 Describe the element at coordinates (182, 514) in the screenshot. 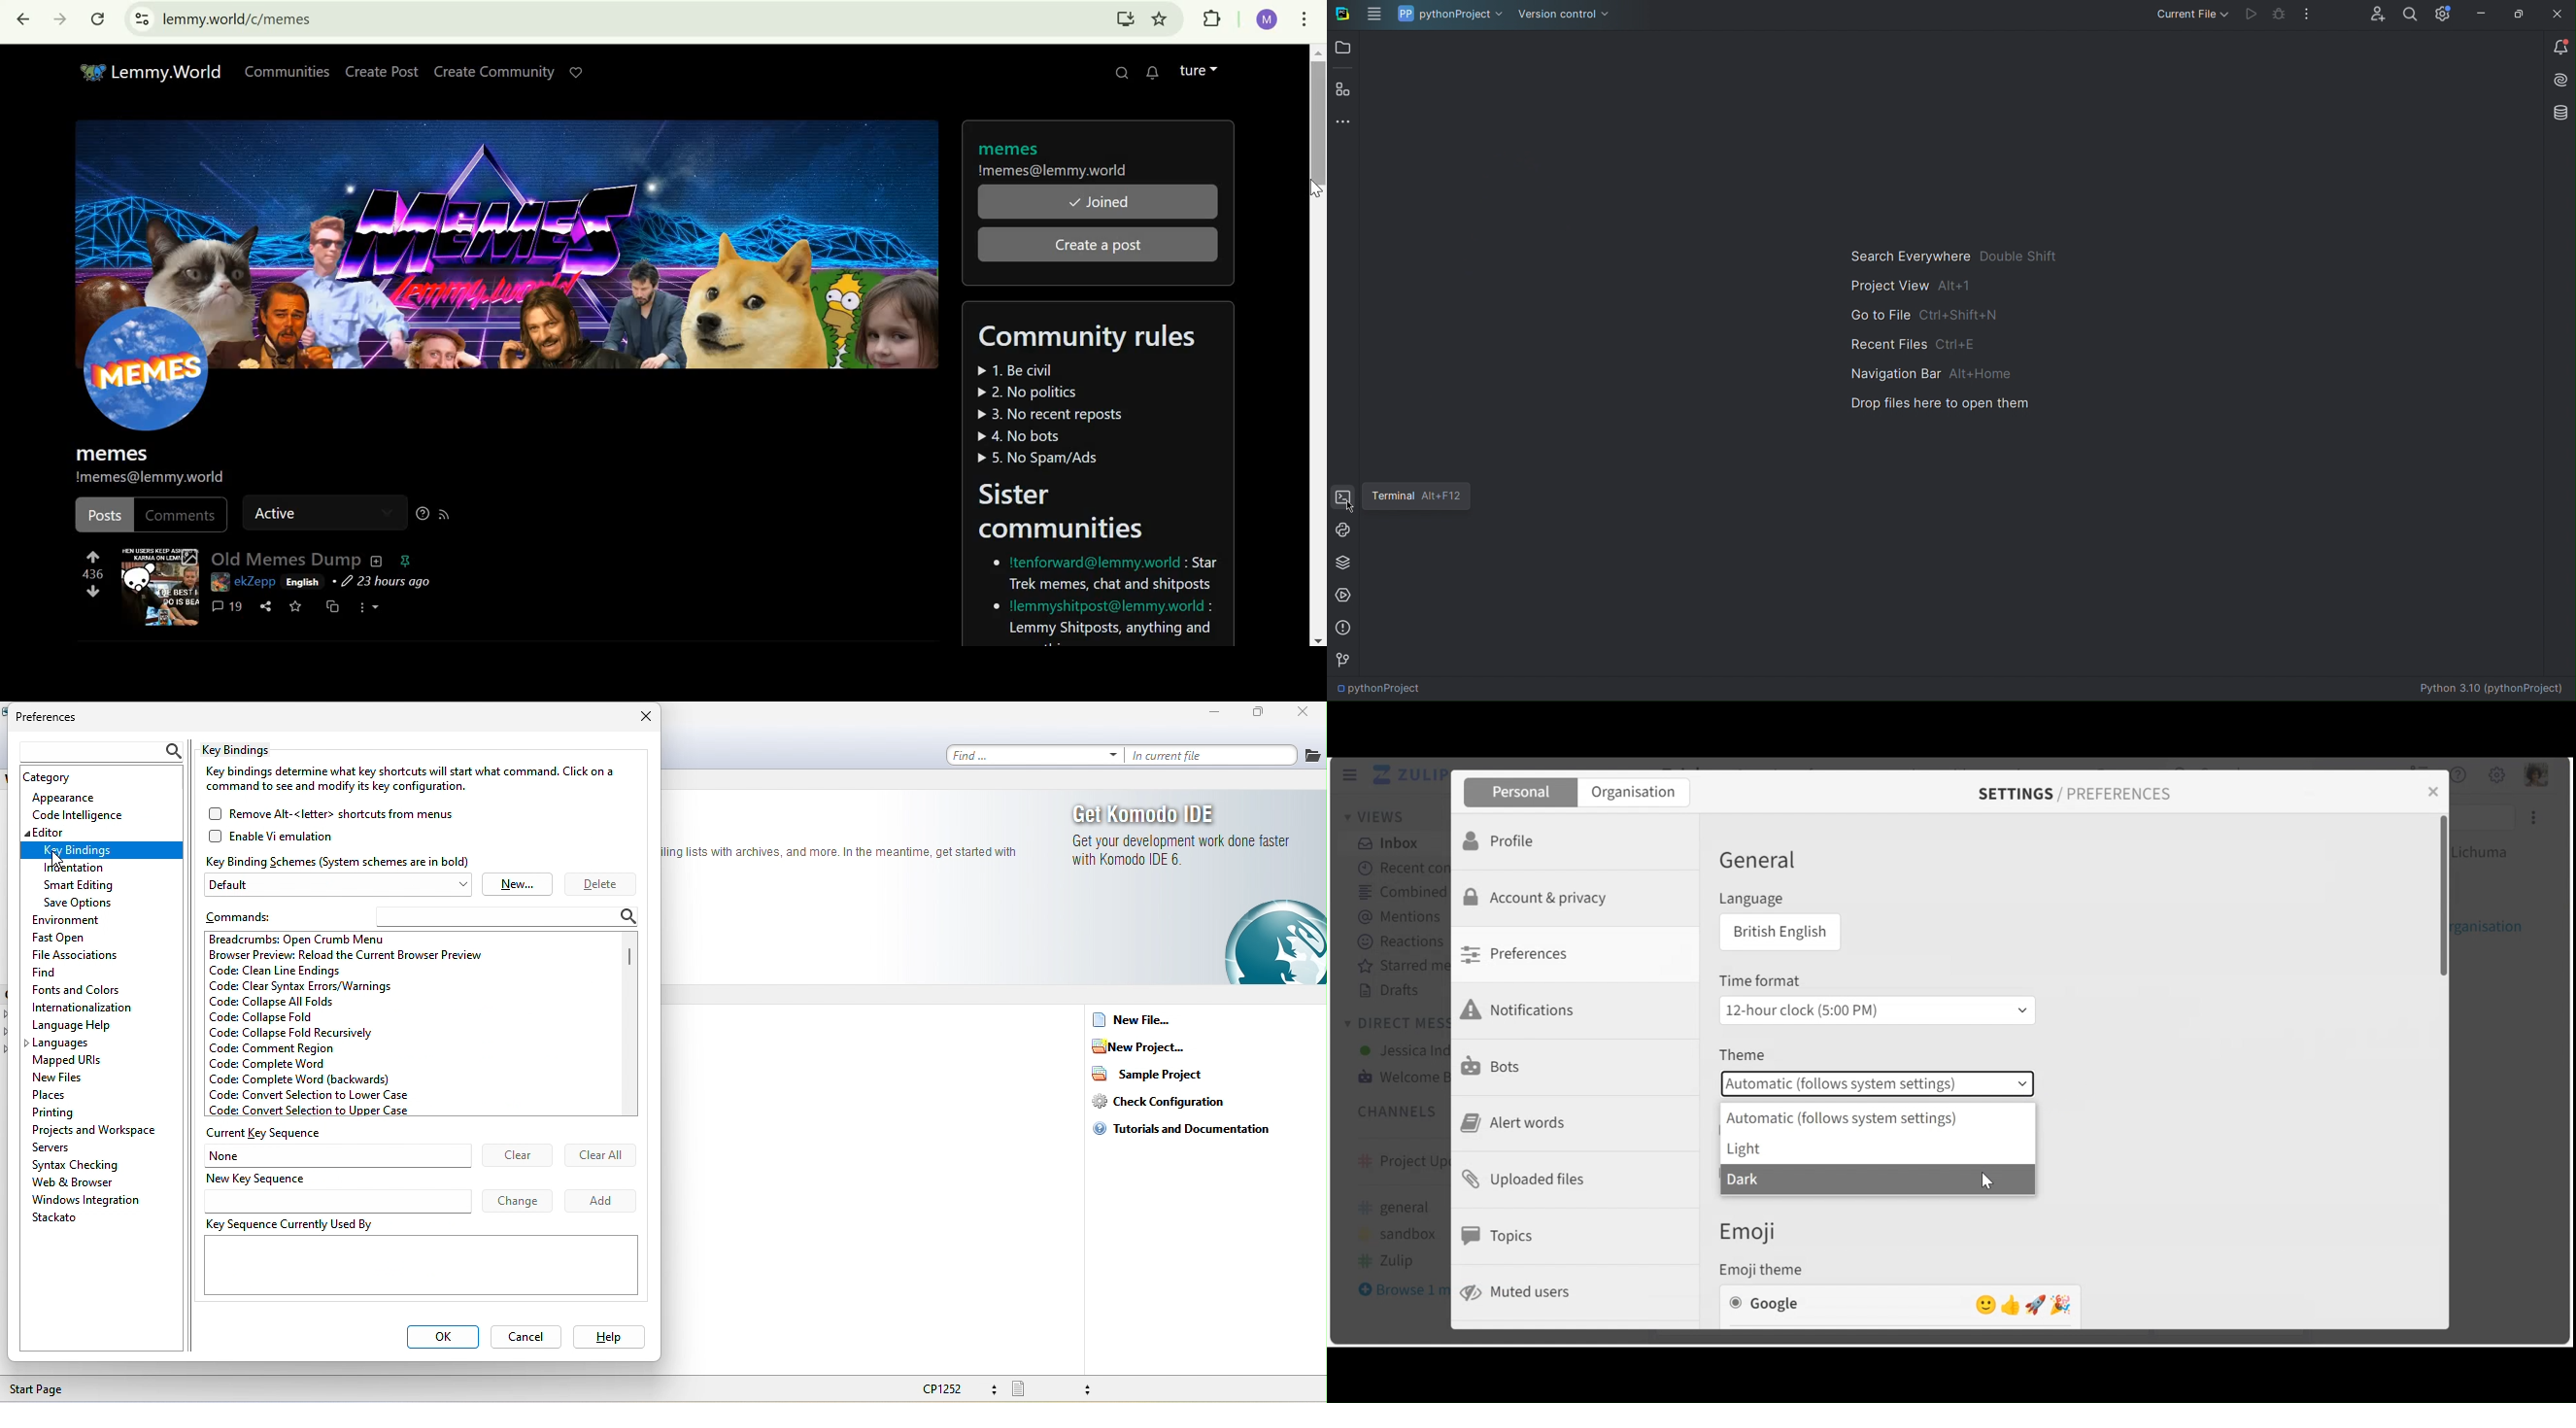

I see `comments` at that location.